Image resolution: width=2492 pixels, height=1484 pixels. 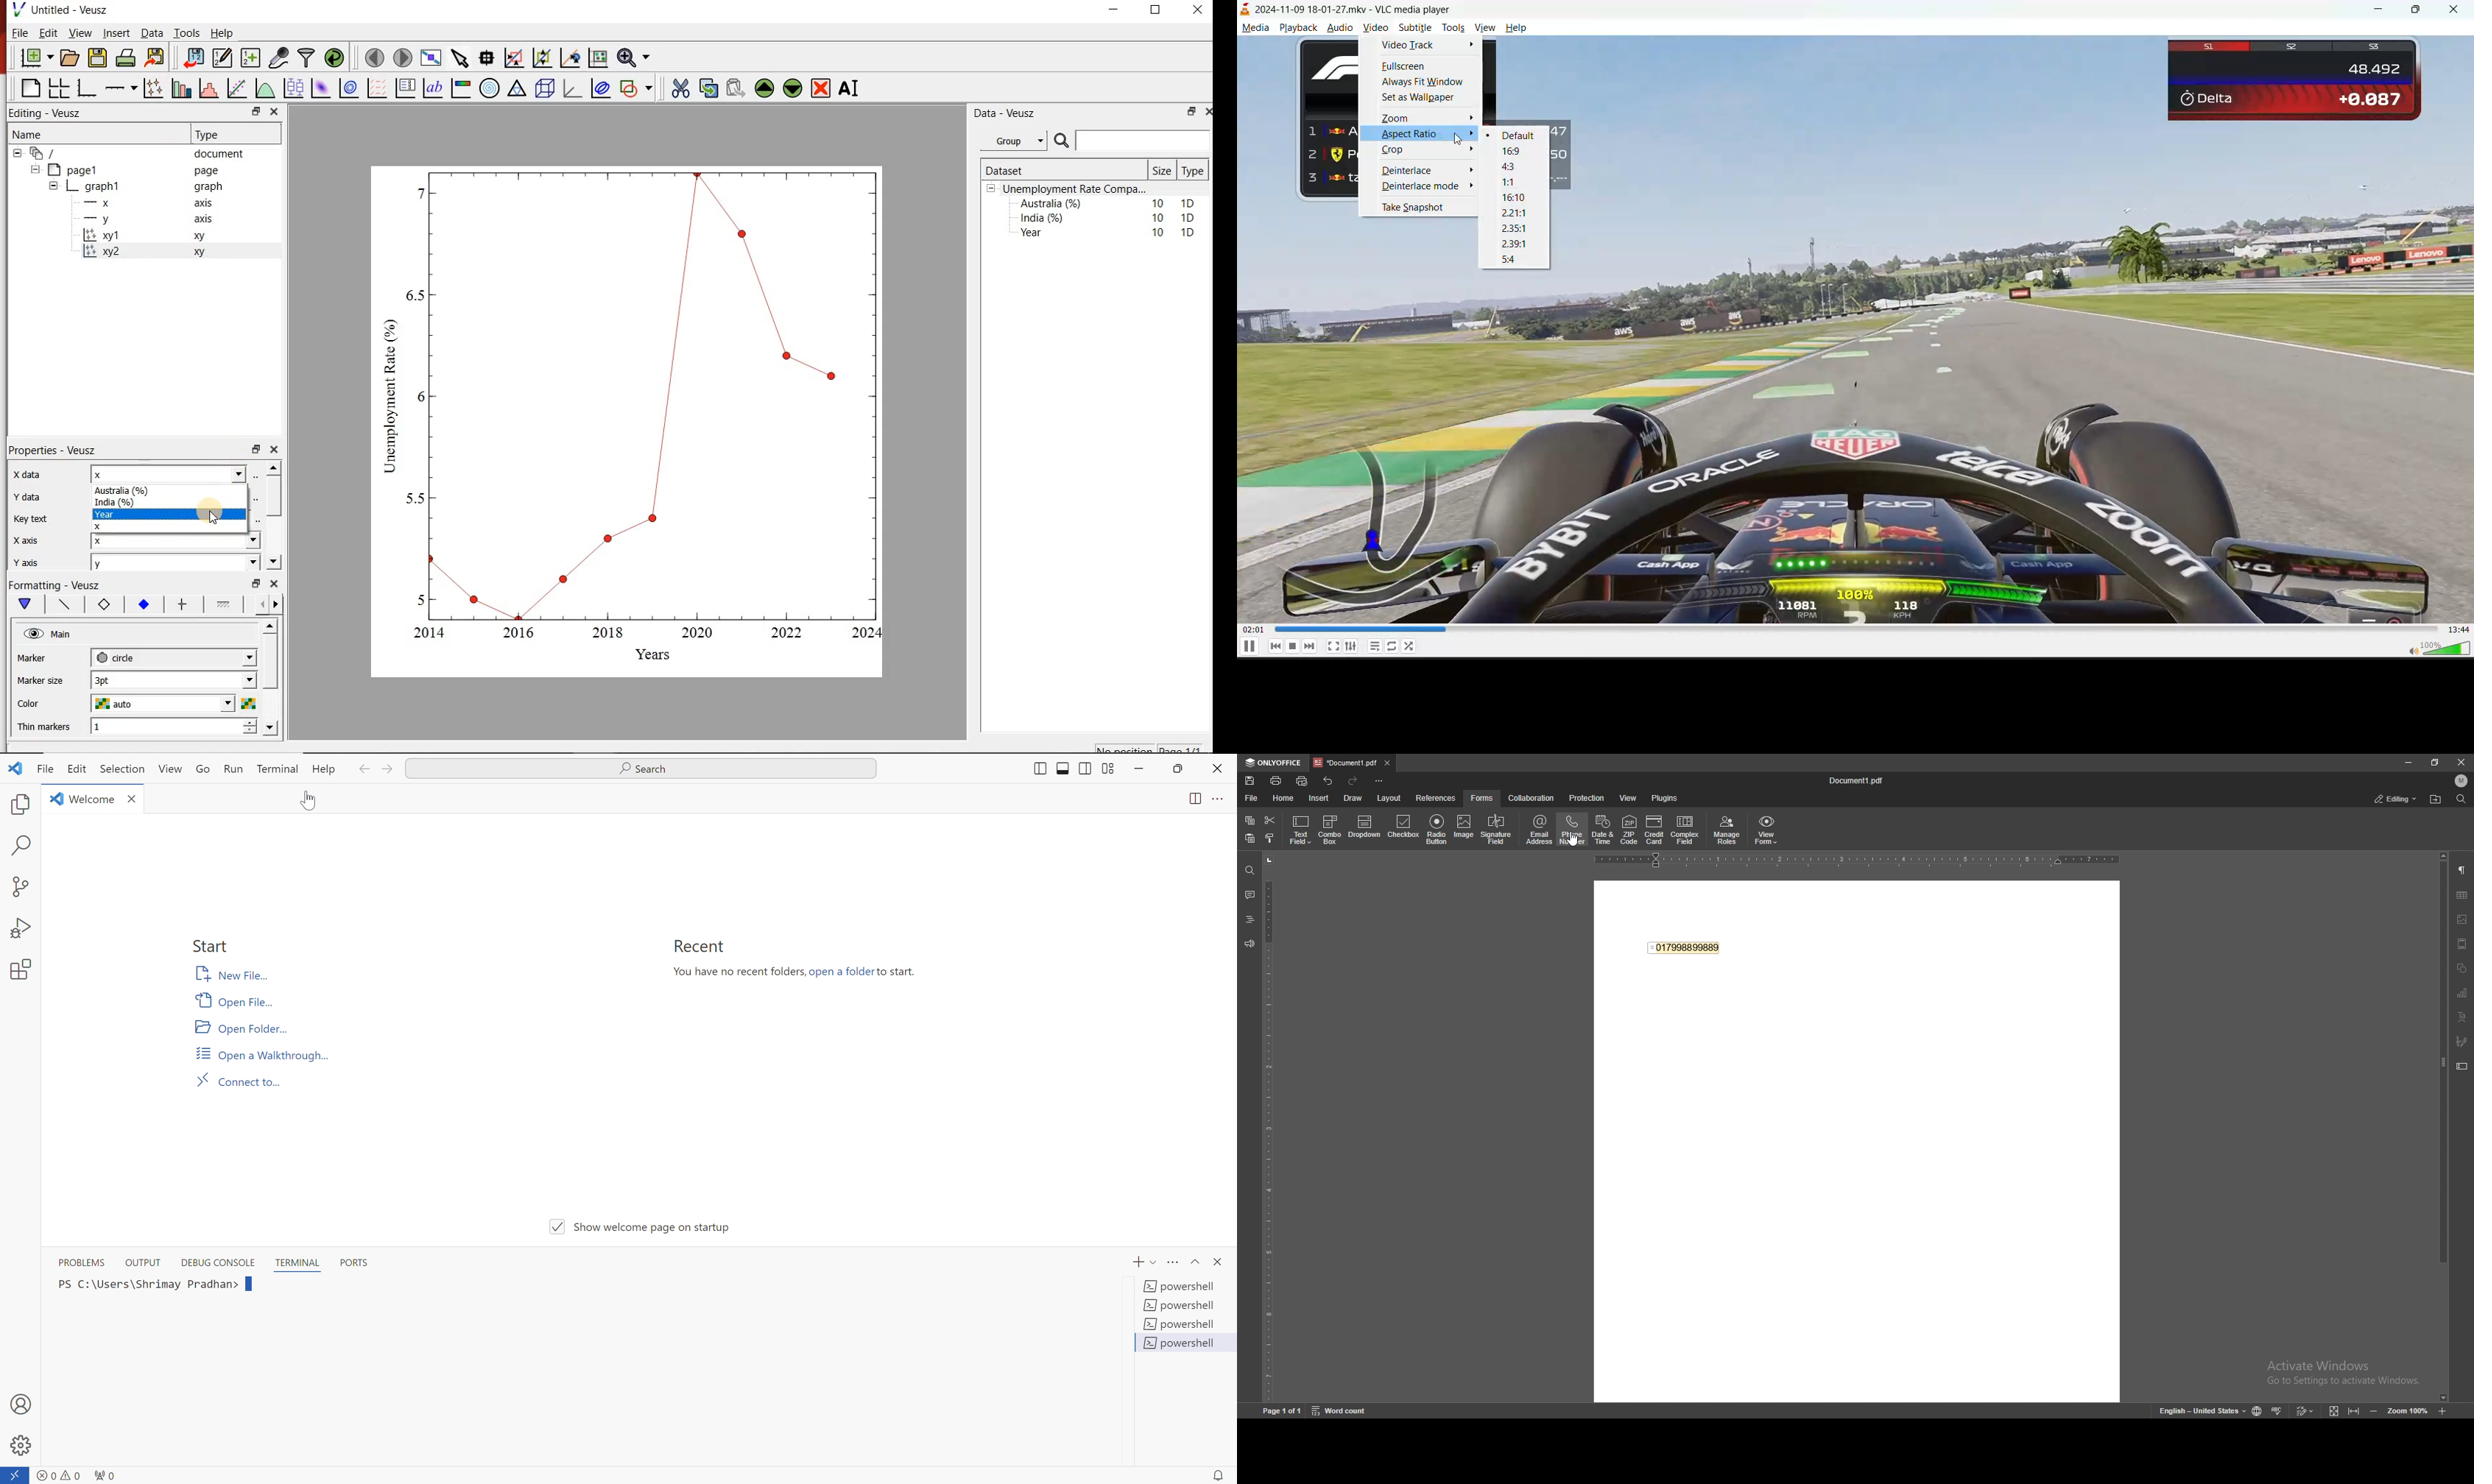 What do you see at coordinates (1464, 828) in the screenshot?
I see `image` at bounding box center [1464, 828].